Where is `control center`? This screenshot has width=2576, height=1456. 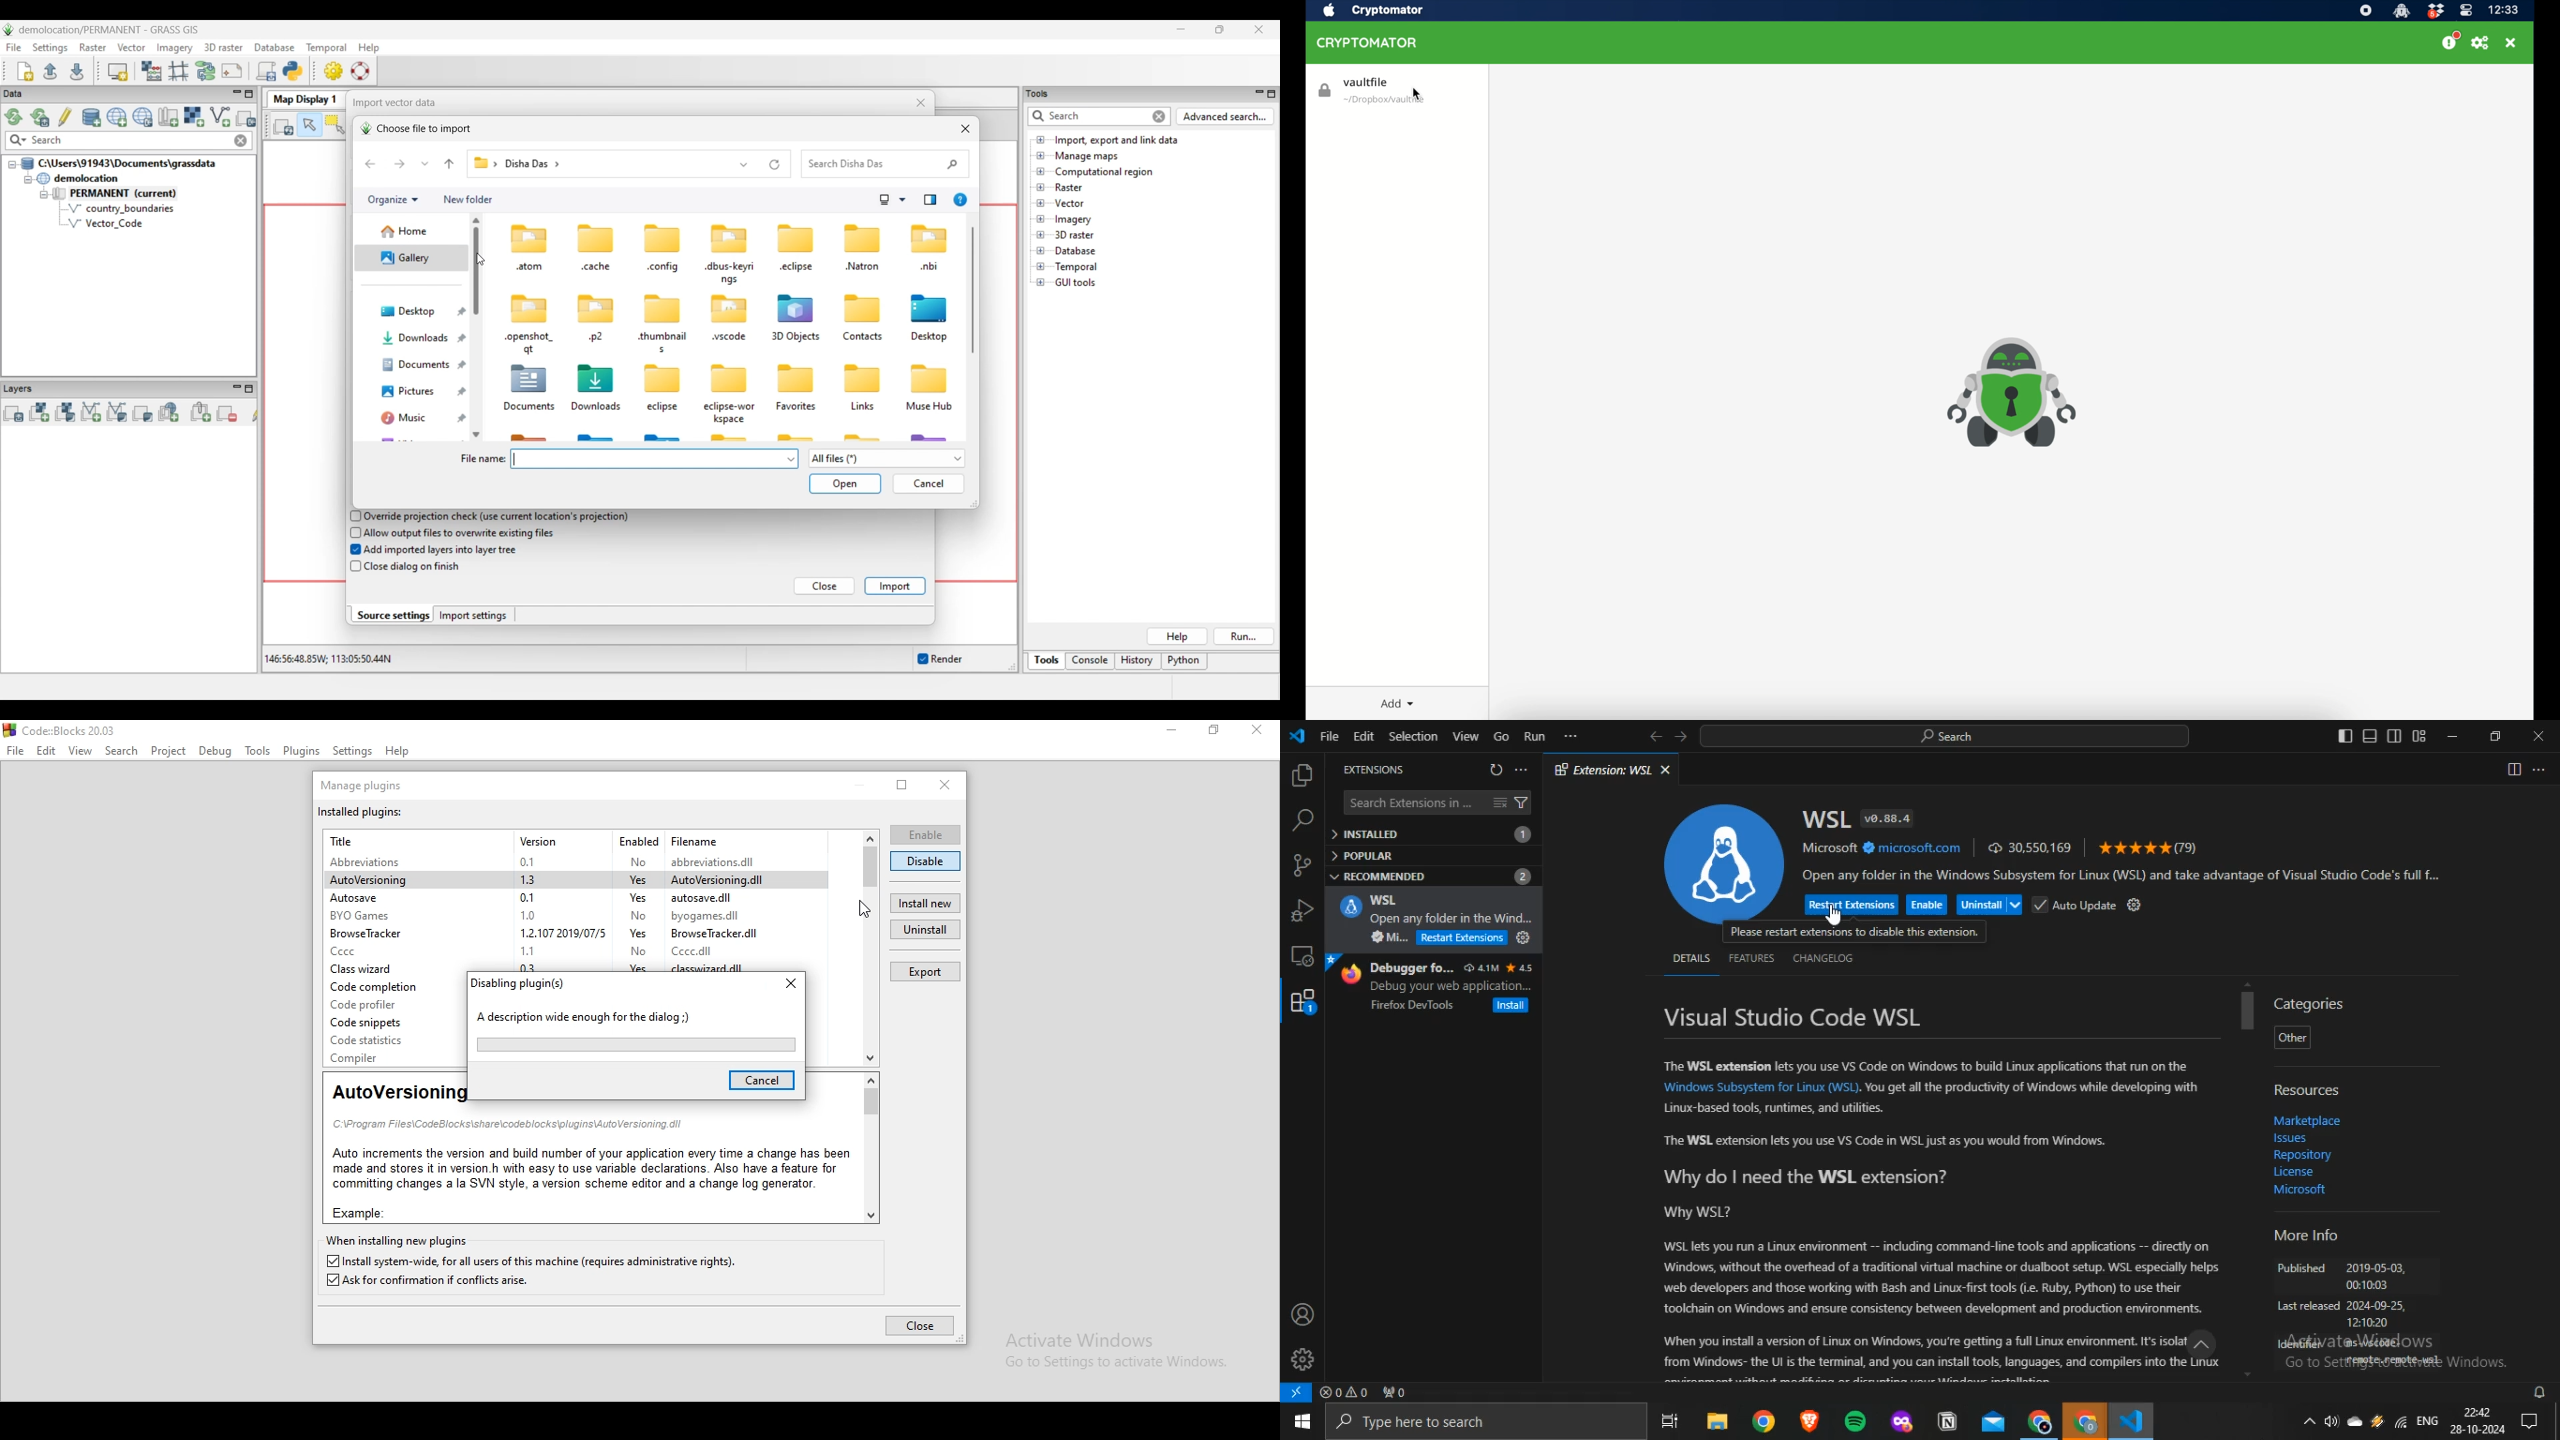 control center is located at coordinates (2465, 10).